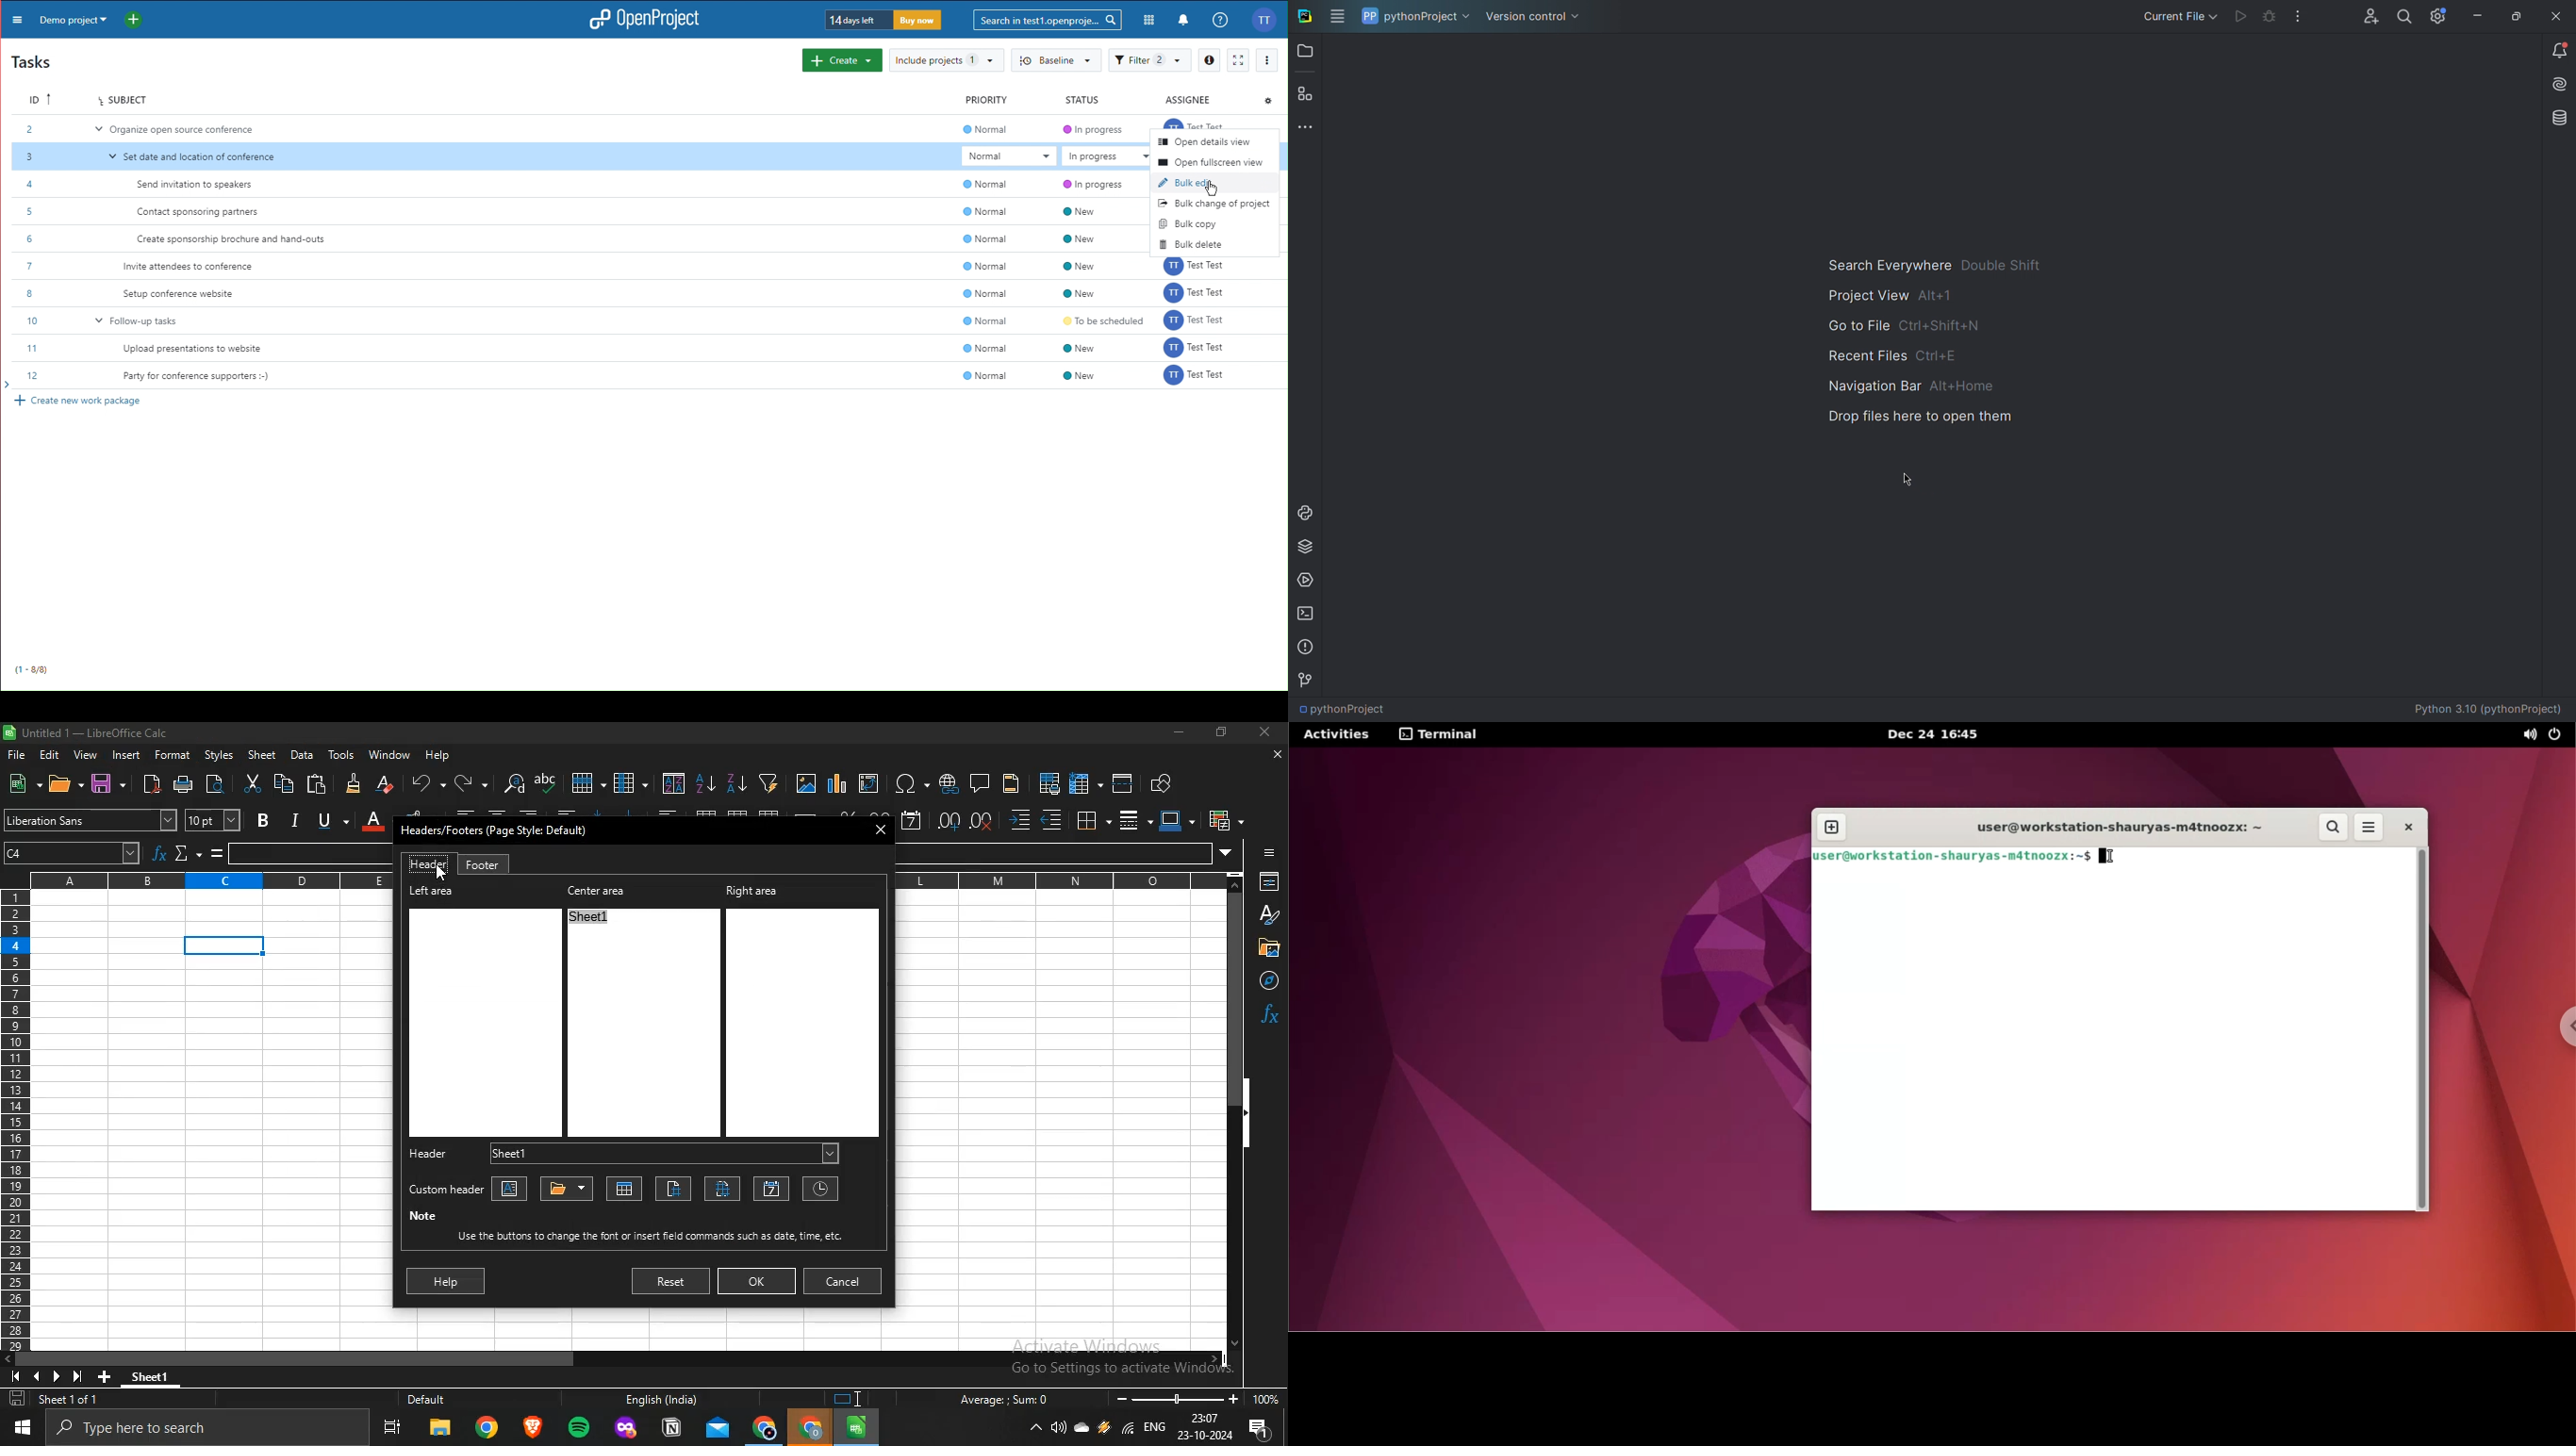 Image resolution: width=2576 pixels, height=1456 pixels. Describe the element at coordinates (52, 1375) in the screenshot. I see `icon` at that location.